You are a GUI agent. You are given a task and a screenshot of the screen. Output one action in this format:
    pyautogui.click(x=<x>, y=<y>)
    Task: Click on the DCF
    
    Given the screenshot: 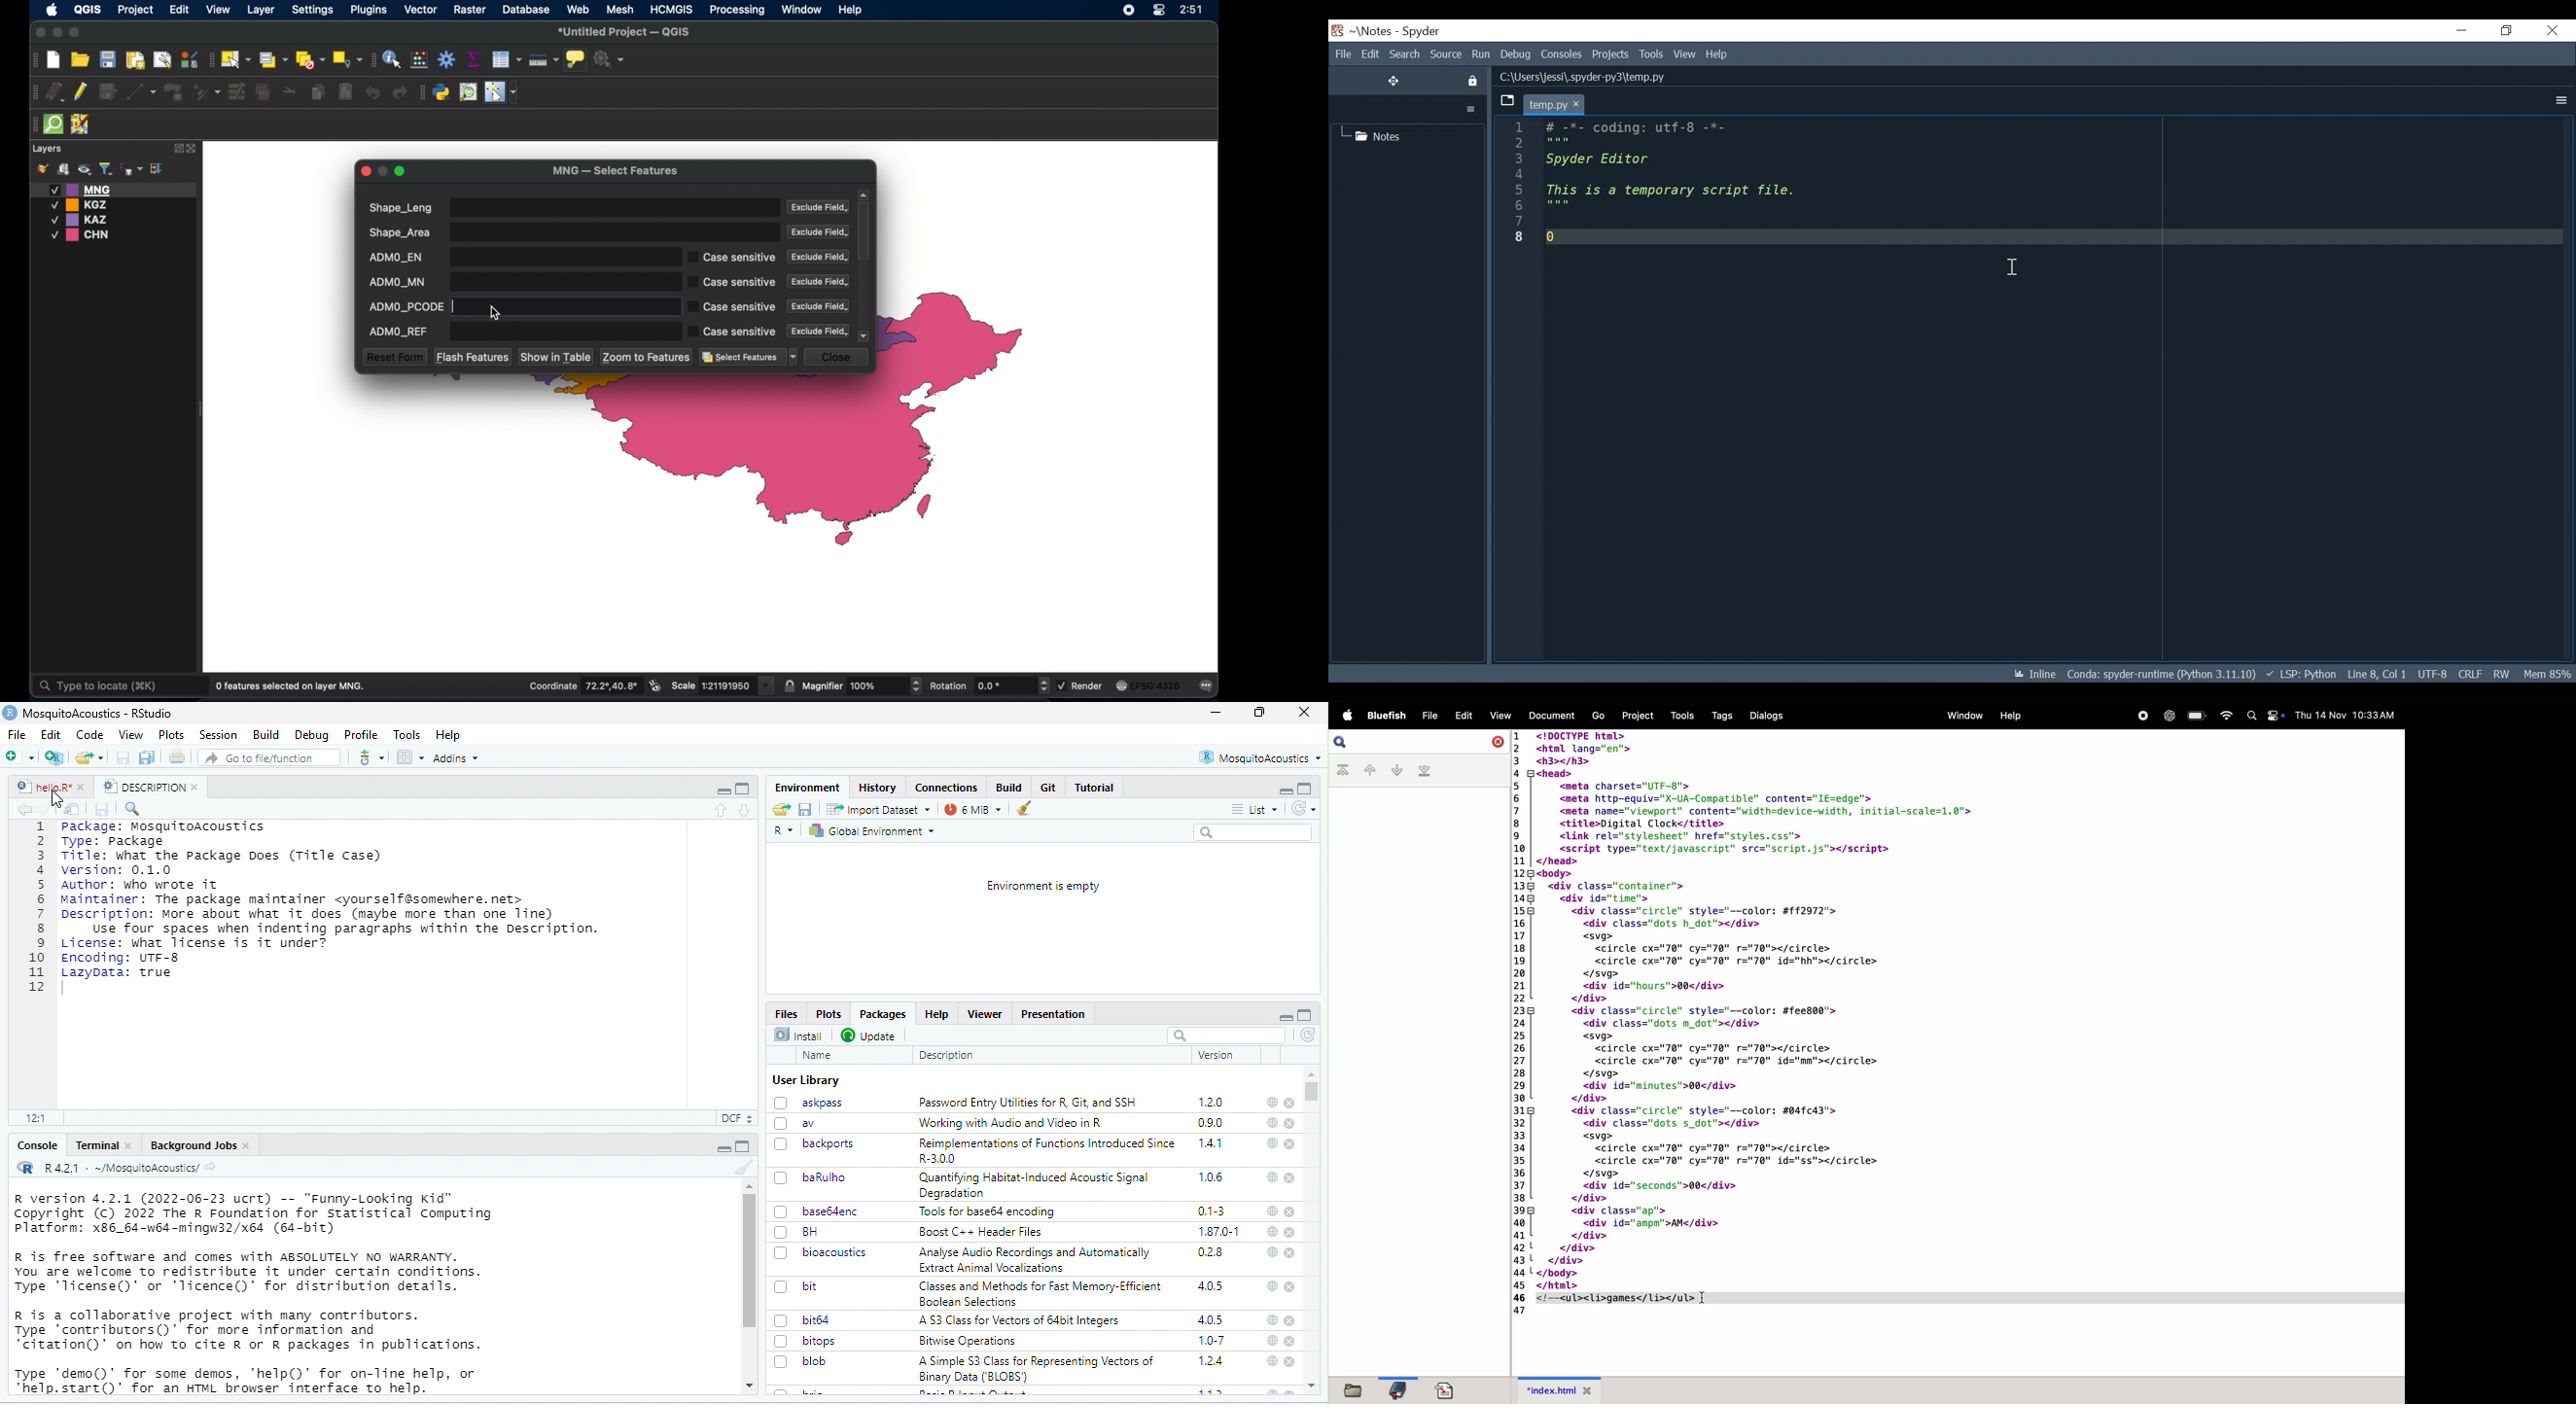 What is the action you would take?
    pyautogui.click(x=735, y=1118)
    